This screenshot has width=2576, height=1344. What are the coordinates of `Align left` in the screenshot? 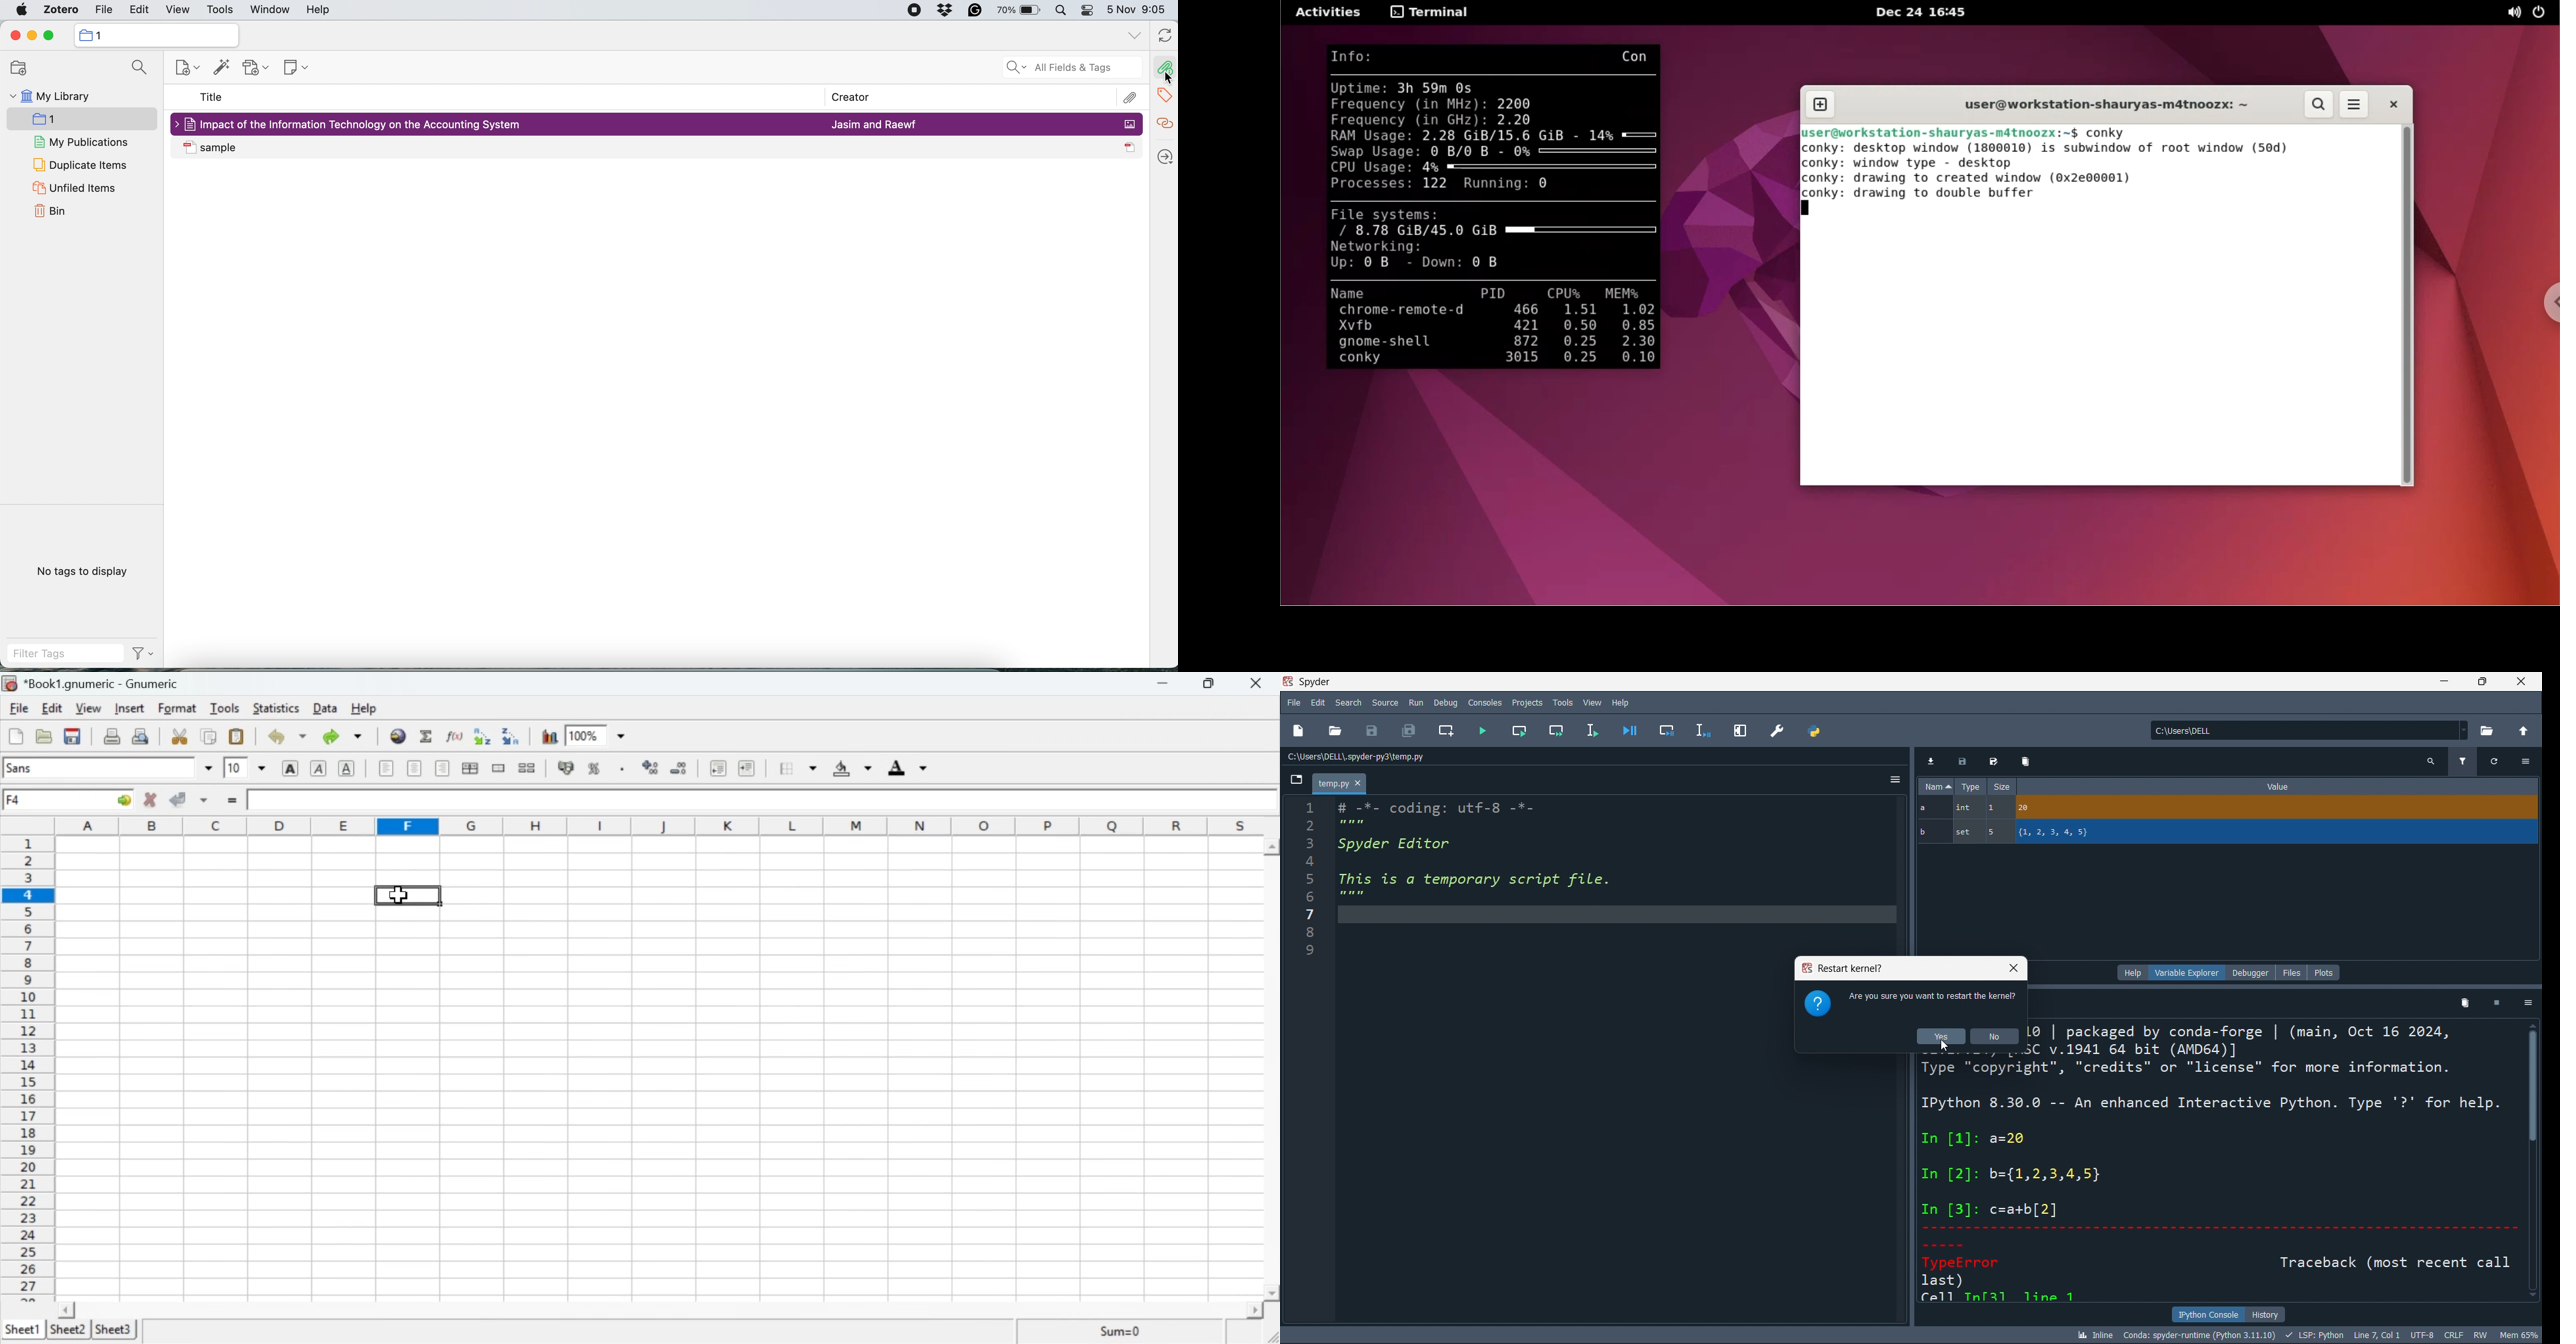 It's located at (386, 769).